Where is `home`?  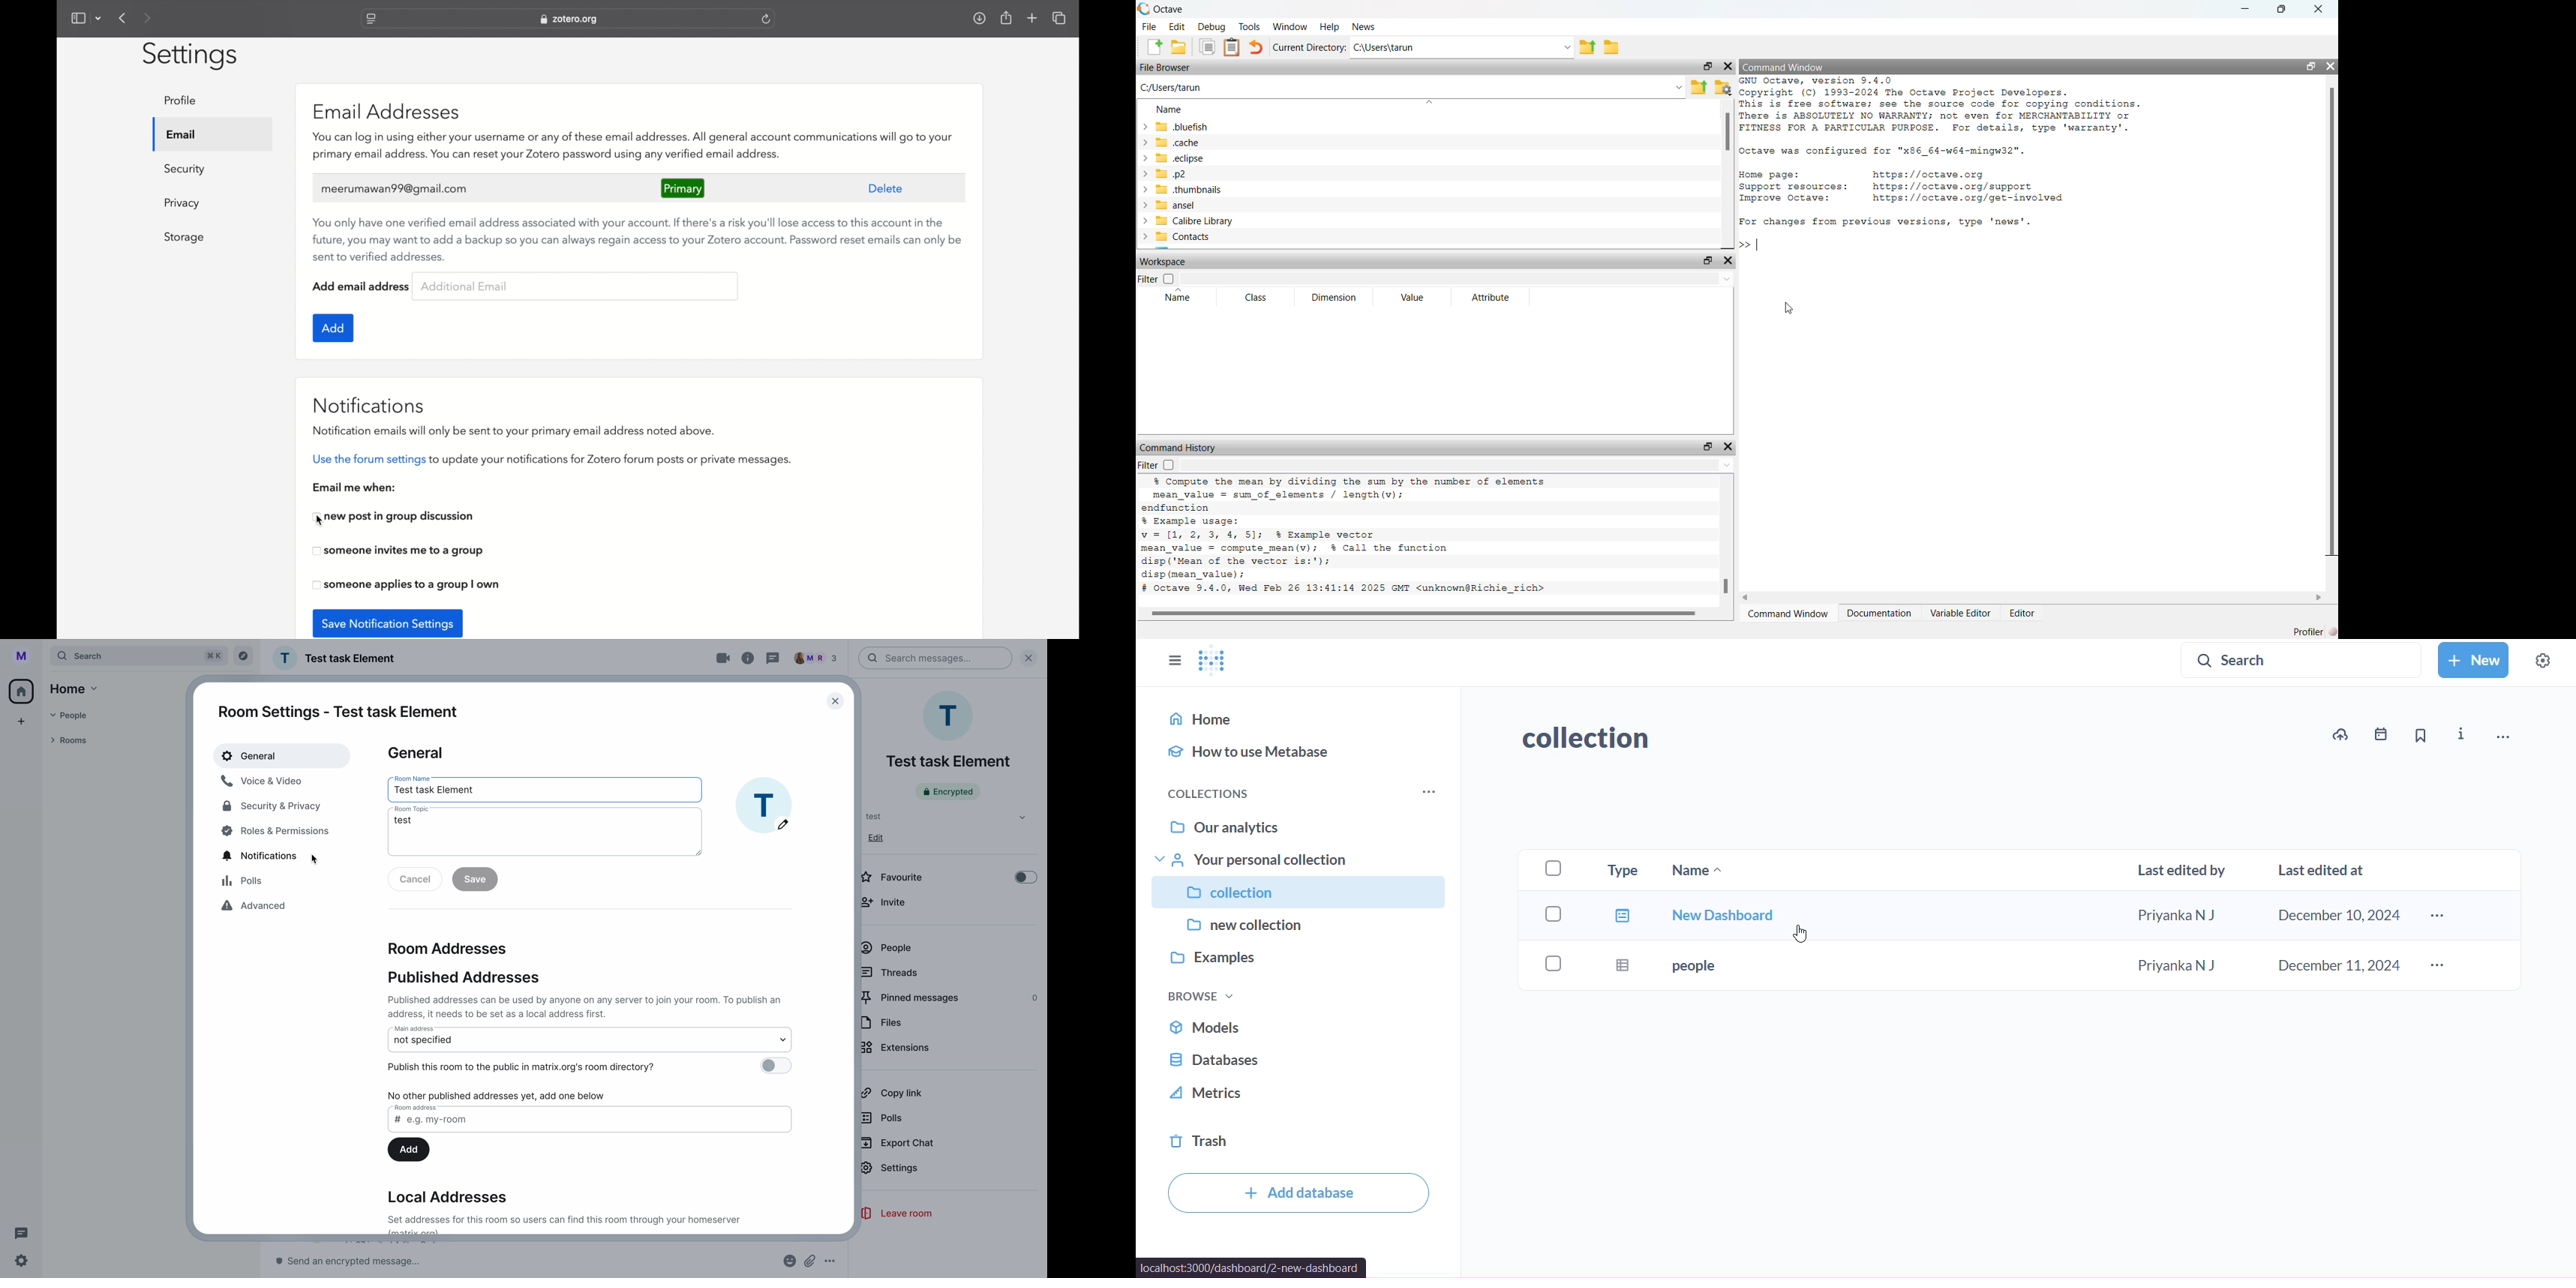 home is located at coordinates (76, 689).